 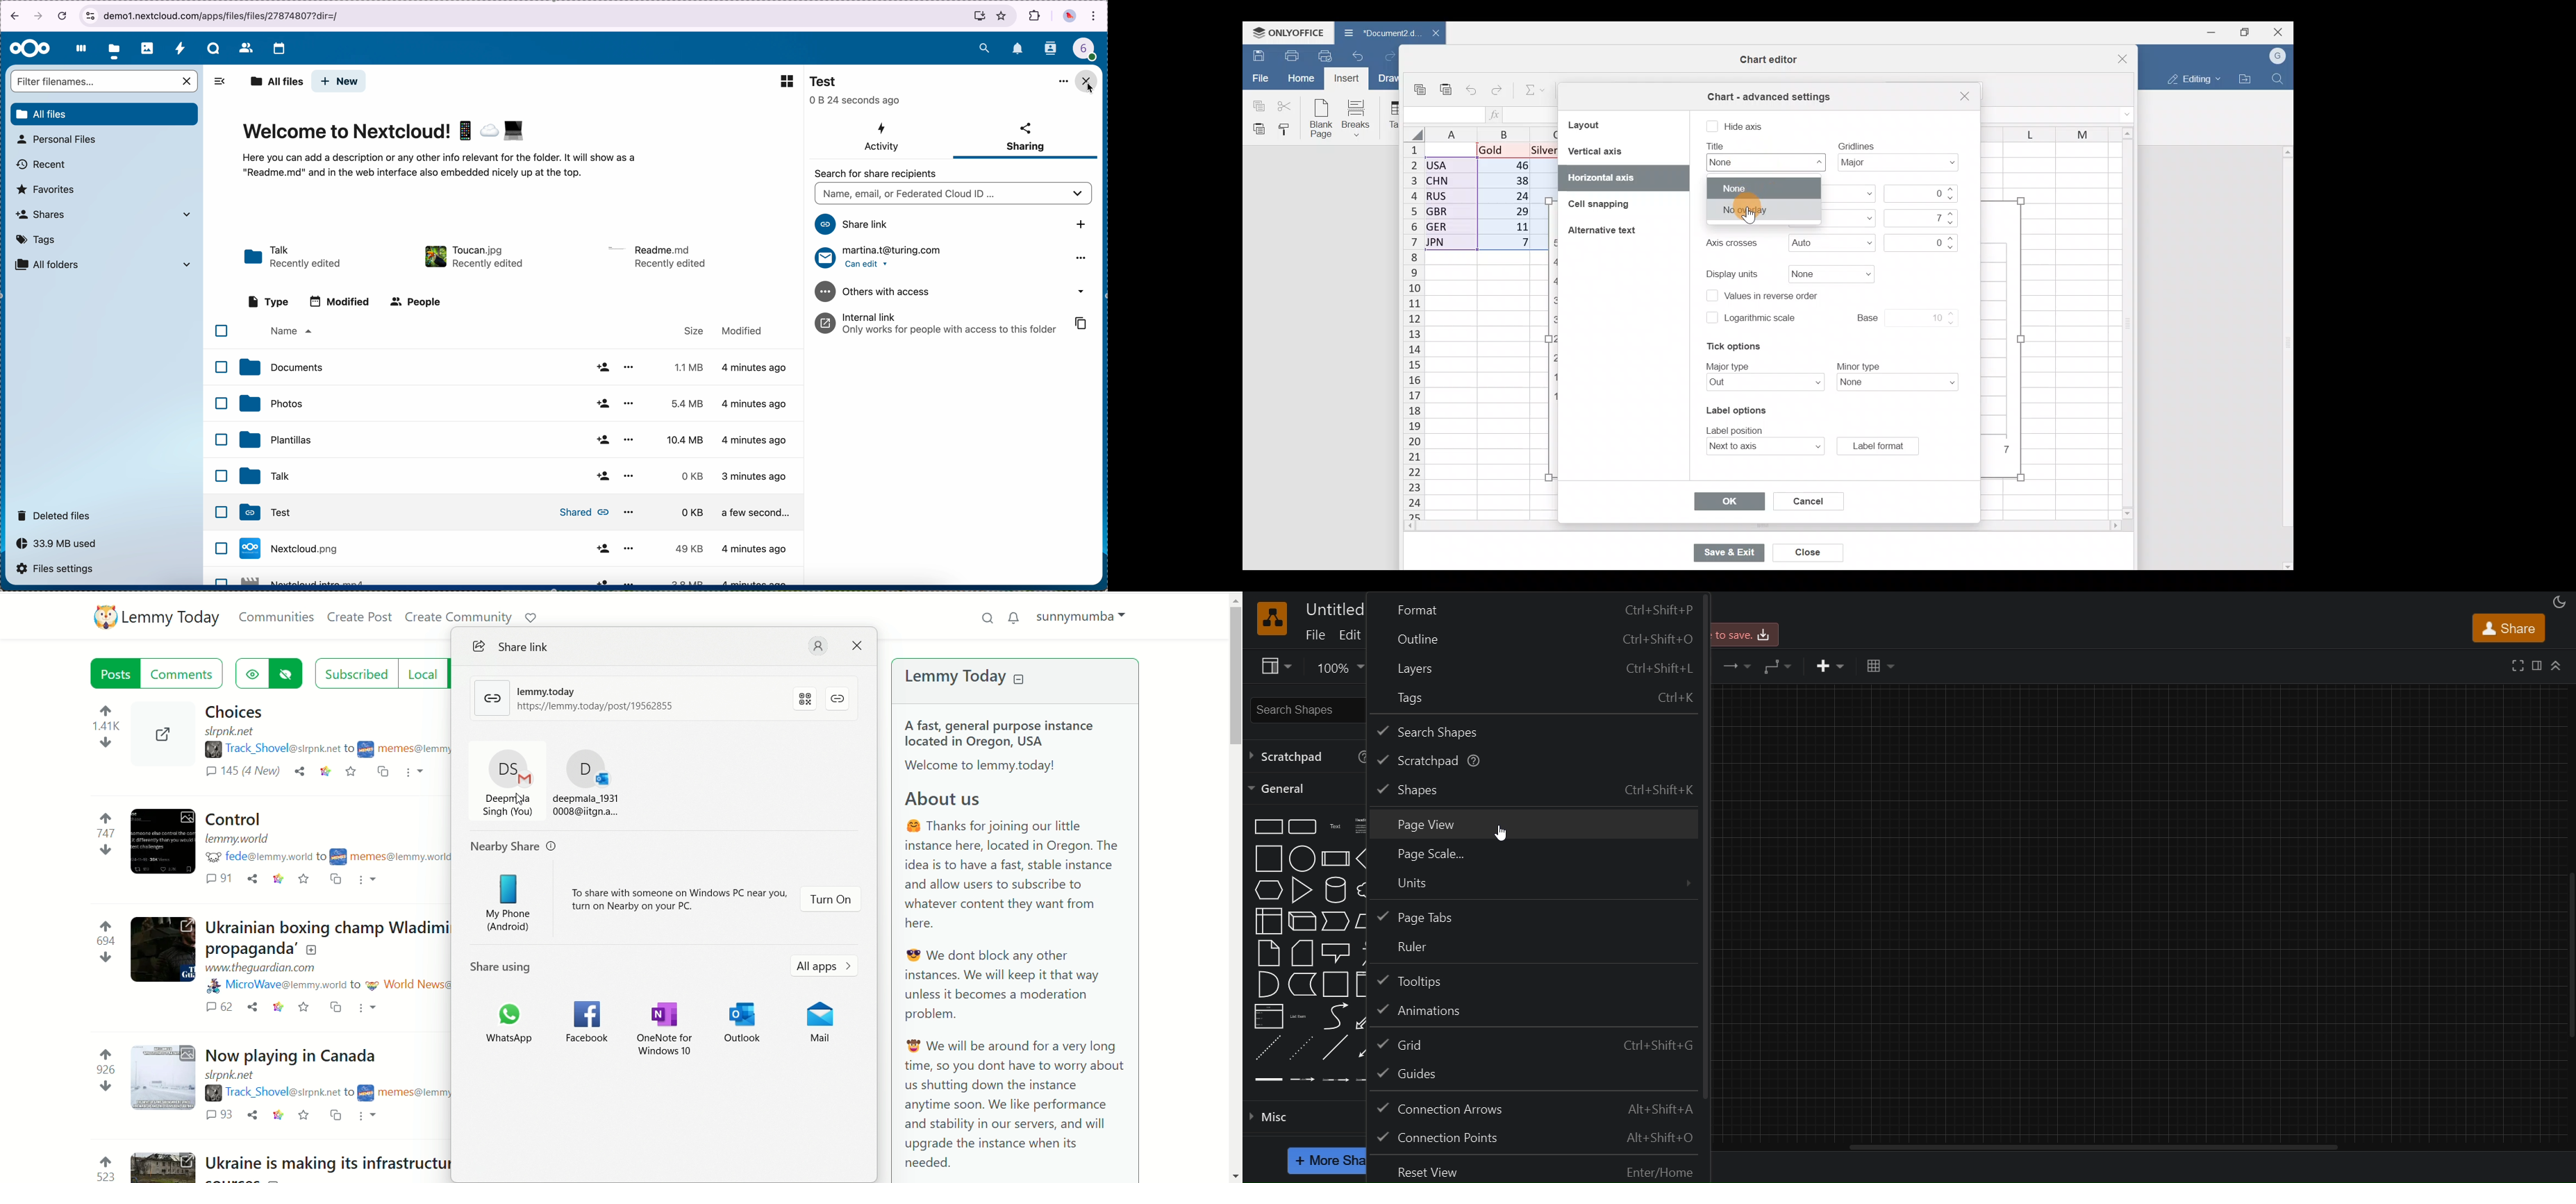 I want to click on search, so click(x=984, y=46).